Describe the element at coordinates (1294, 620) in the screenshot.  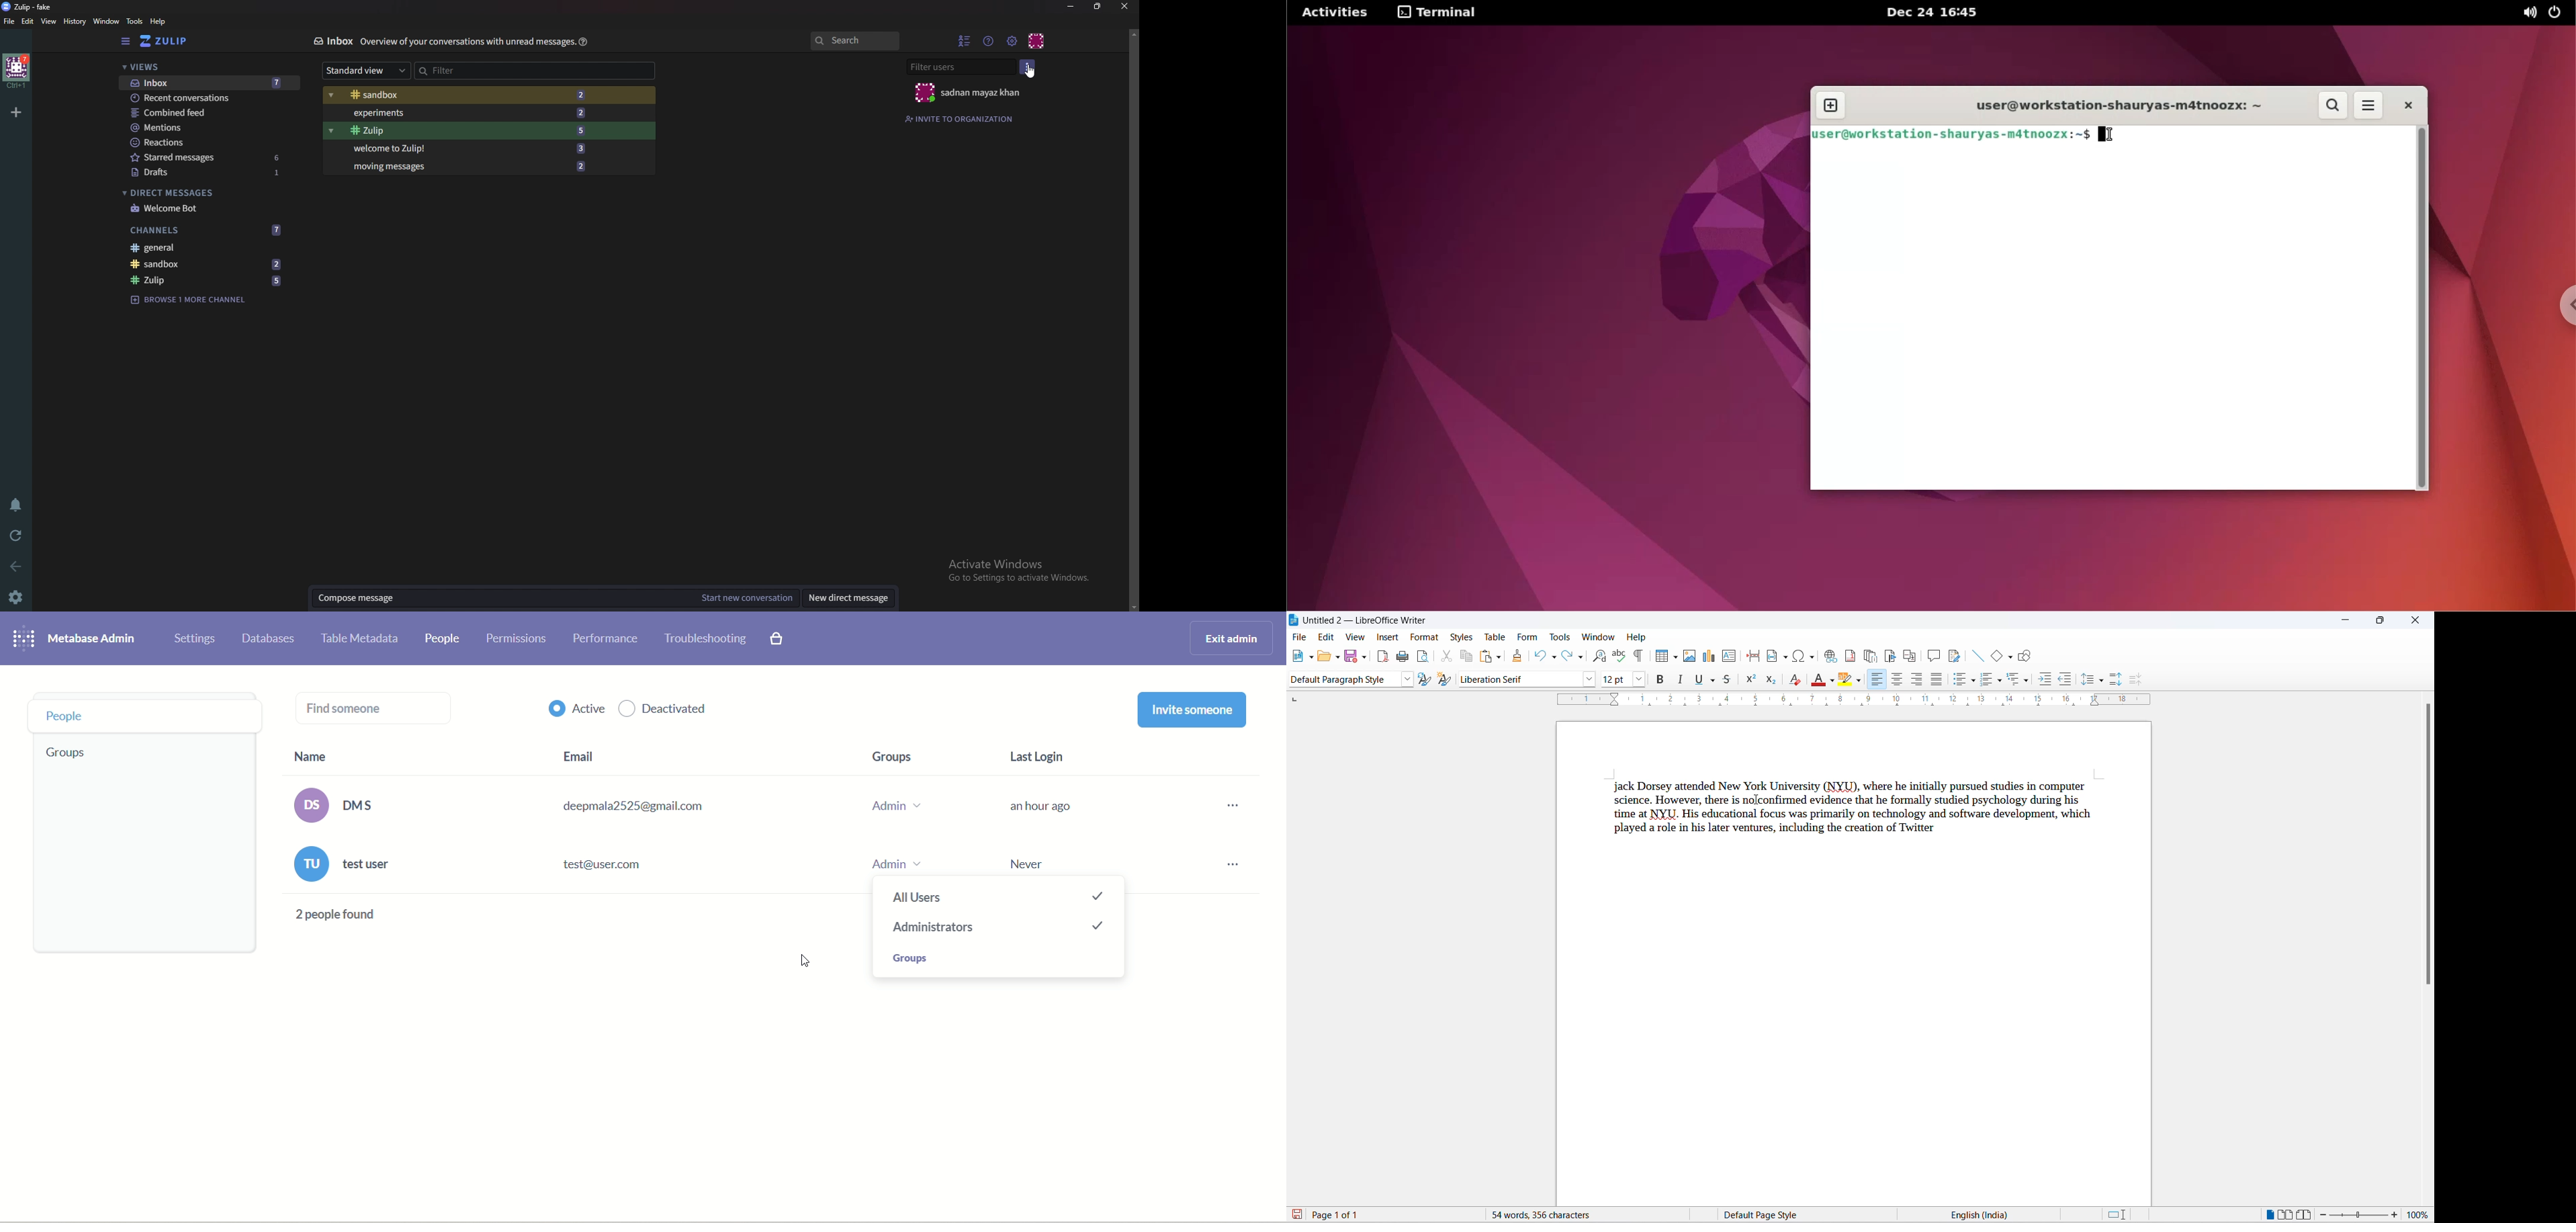
I see `LibreOffice Icon` at that location.